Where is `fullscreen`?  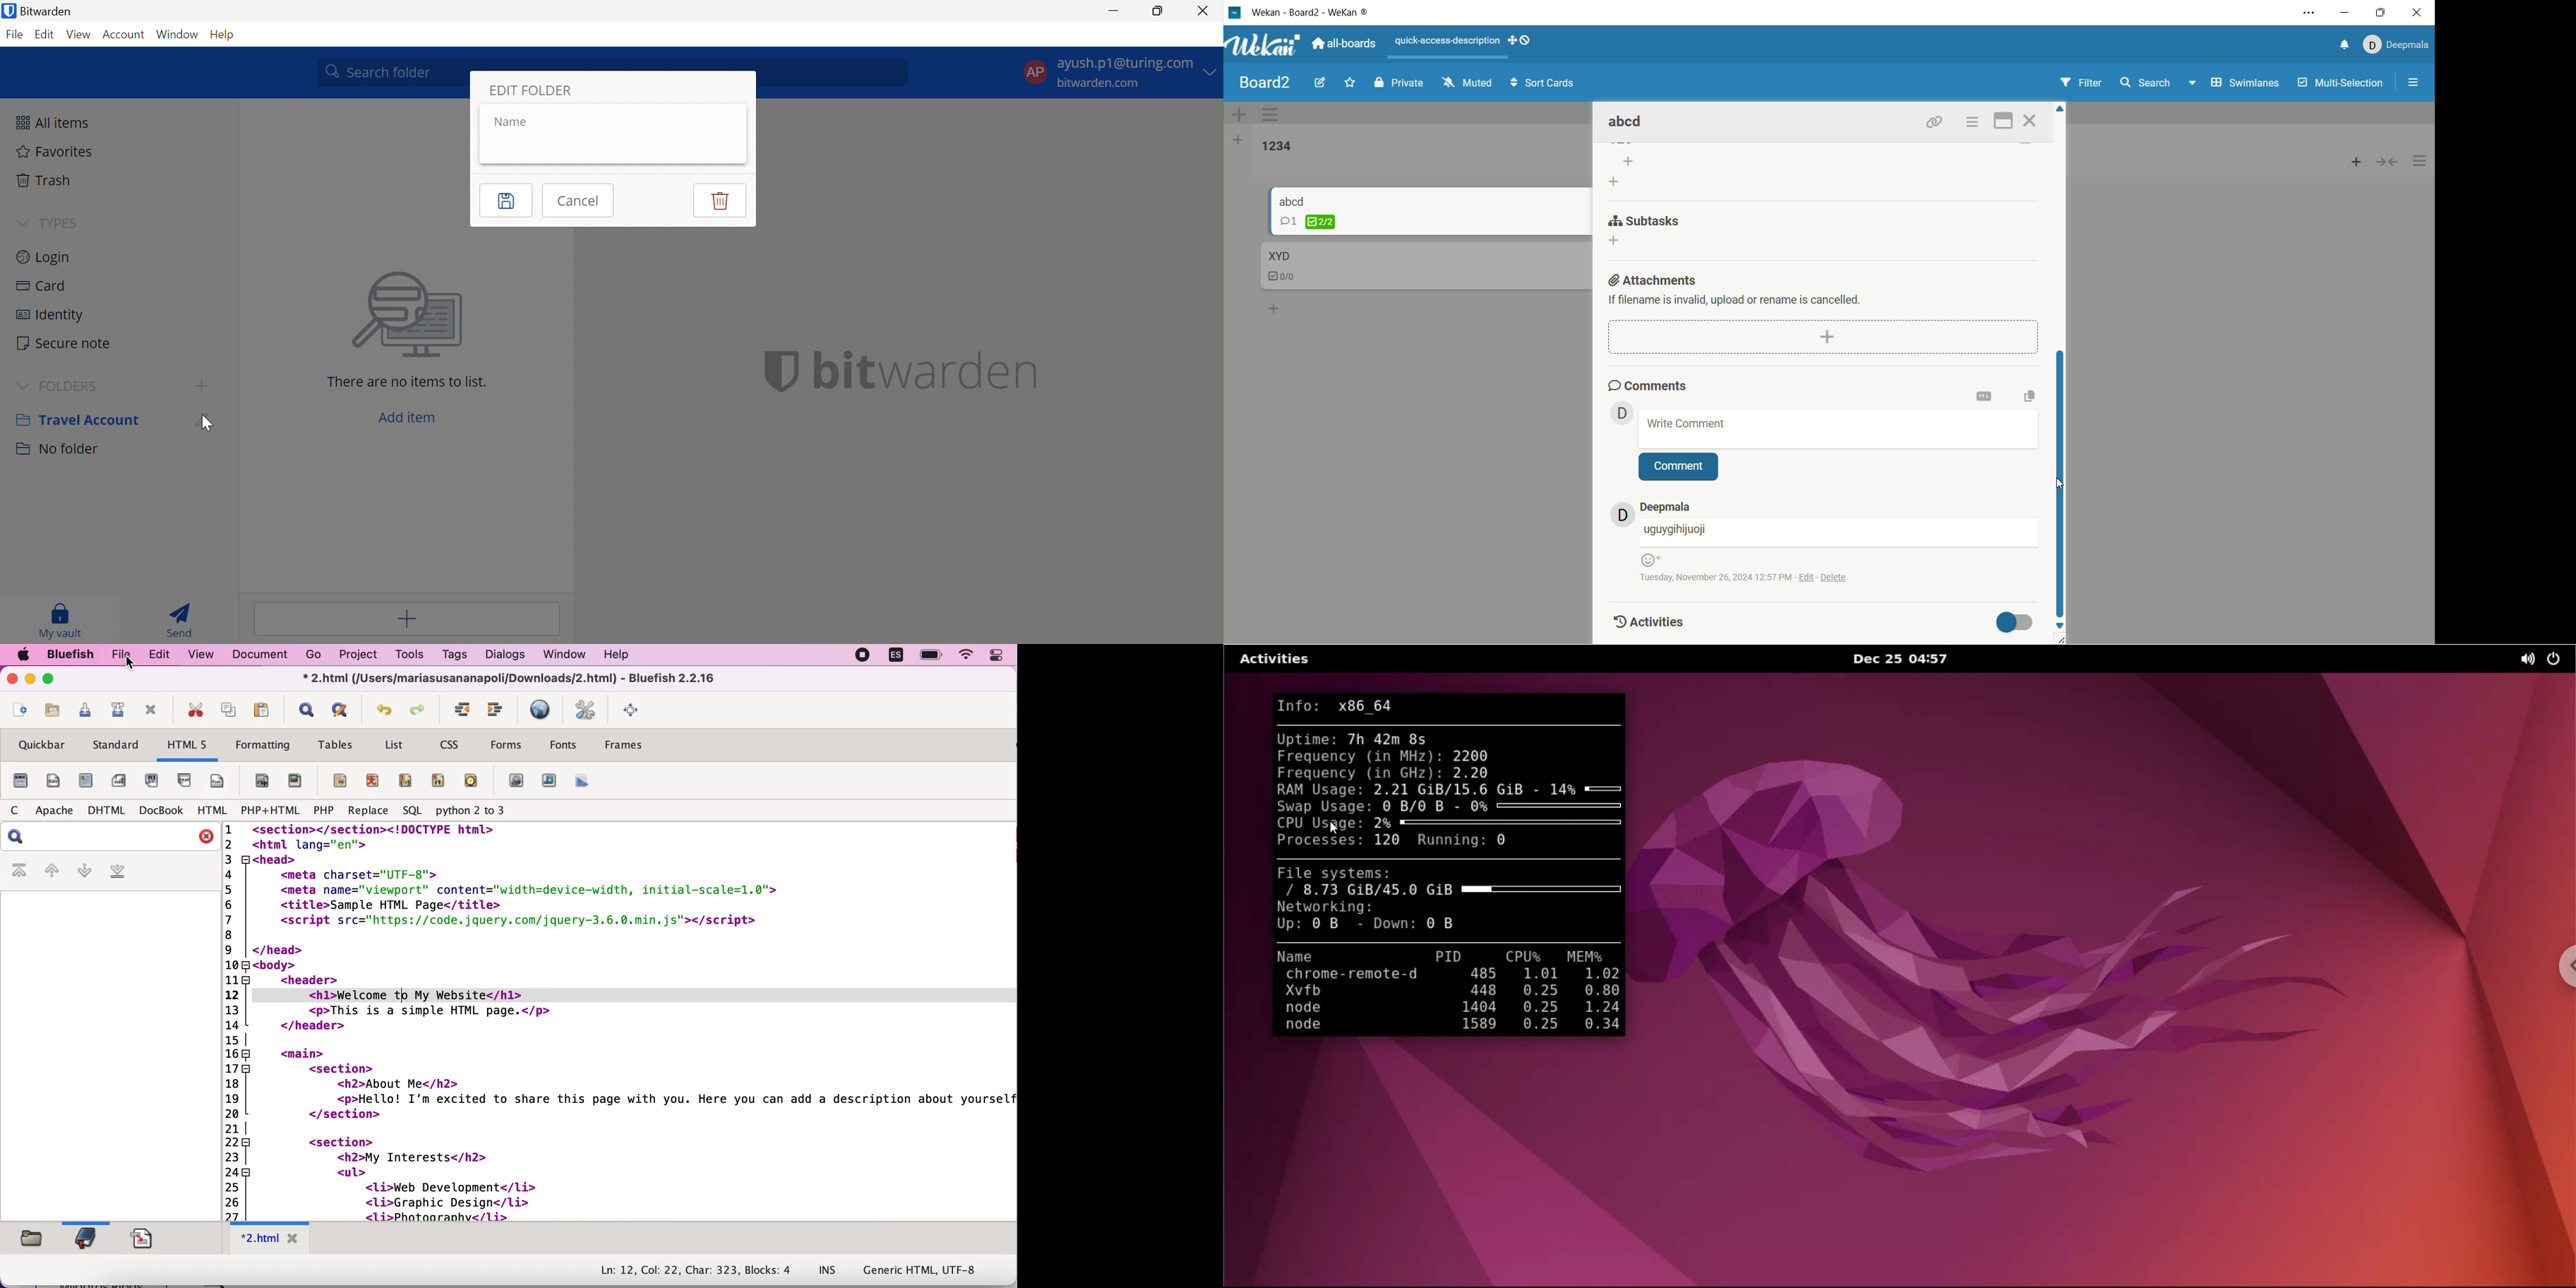
fullscreen is located at coordinates (633, 709).